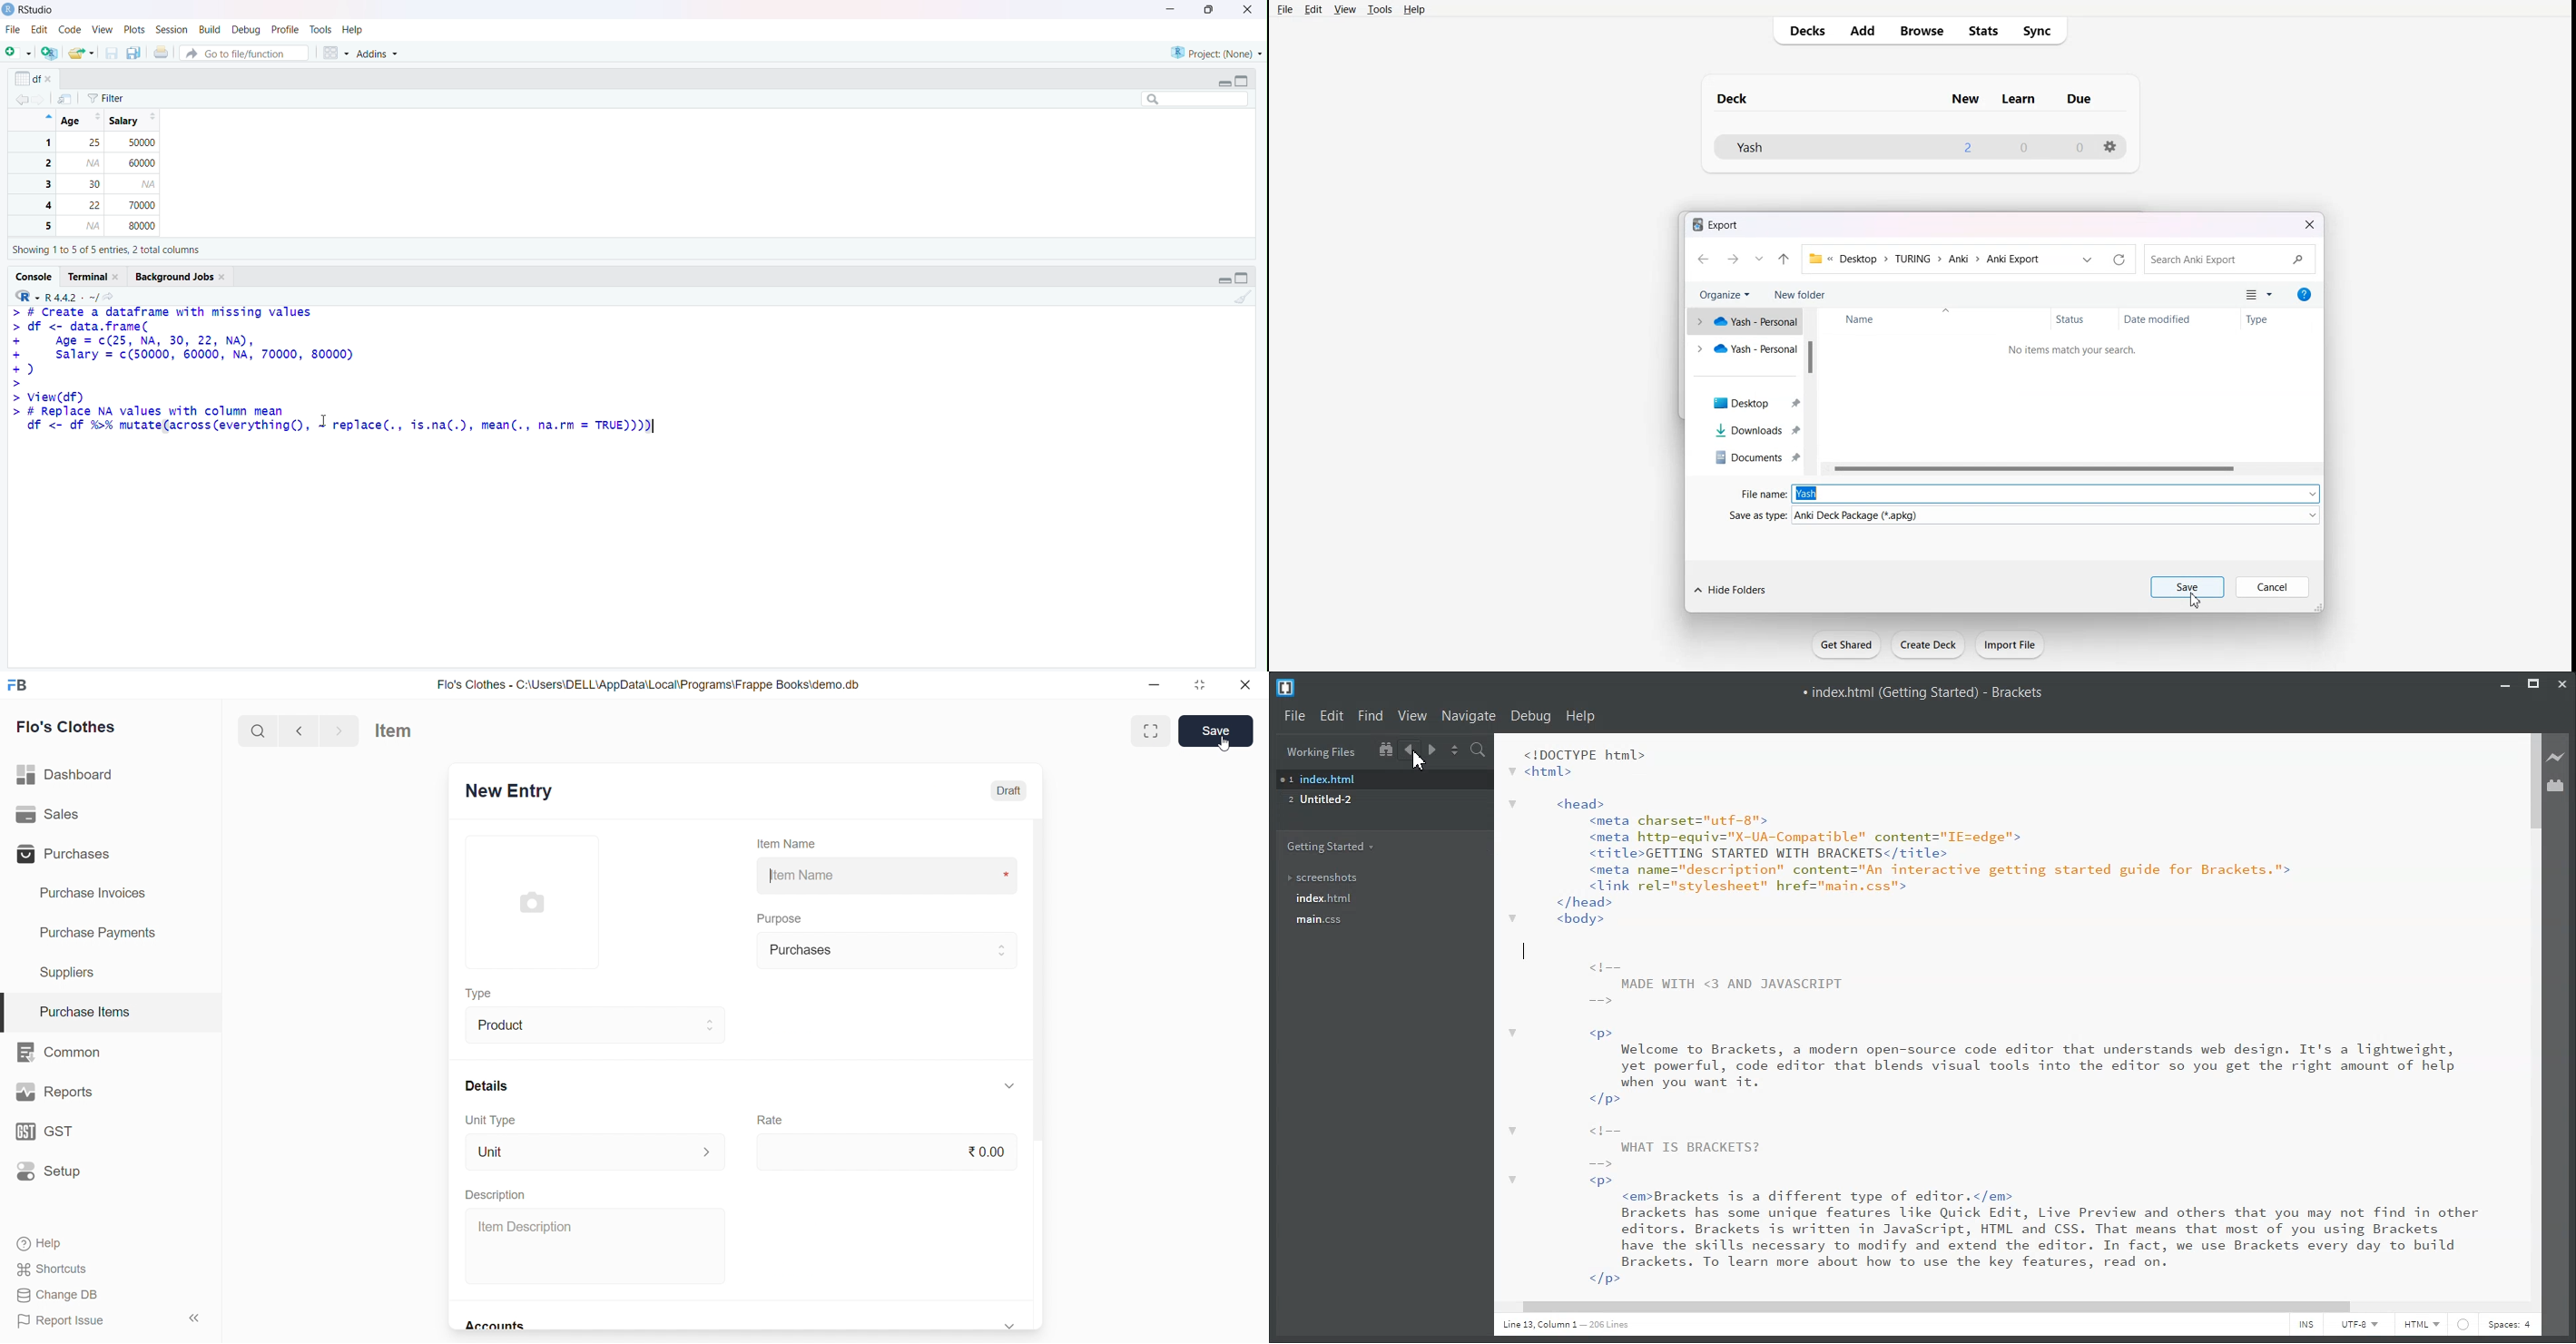 Image resolution: width=2576 pixels, height=1344 pixels. What do you see at coordinates (35, 10) in the screenshot?
I see `RStudio` at bounding box center [35, 10].